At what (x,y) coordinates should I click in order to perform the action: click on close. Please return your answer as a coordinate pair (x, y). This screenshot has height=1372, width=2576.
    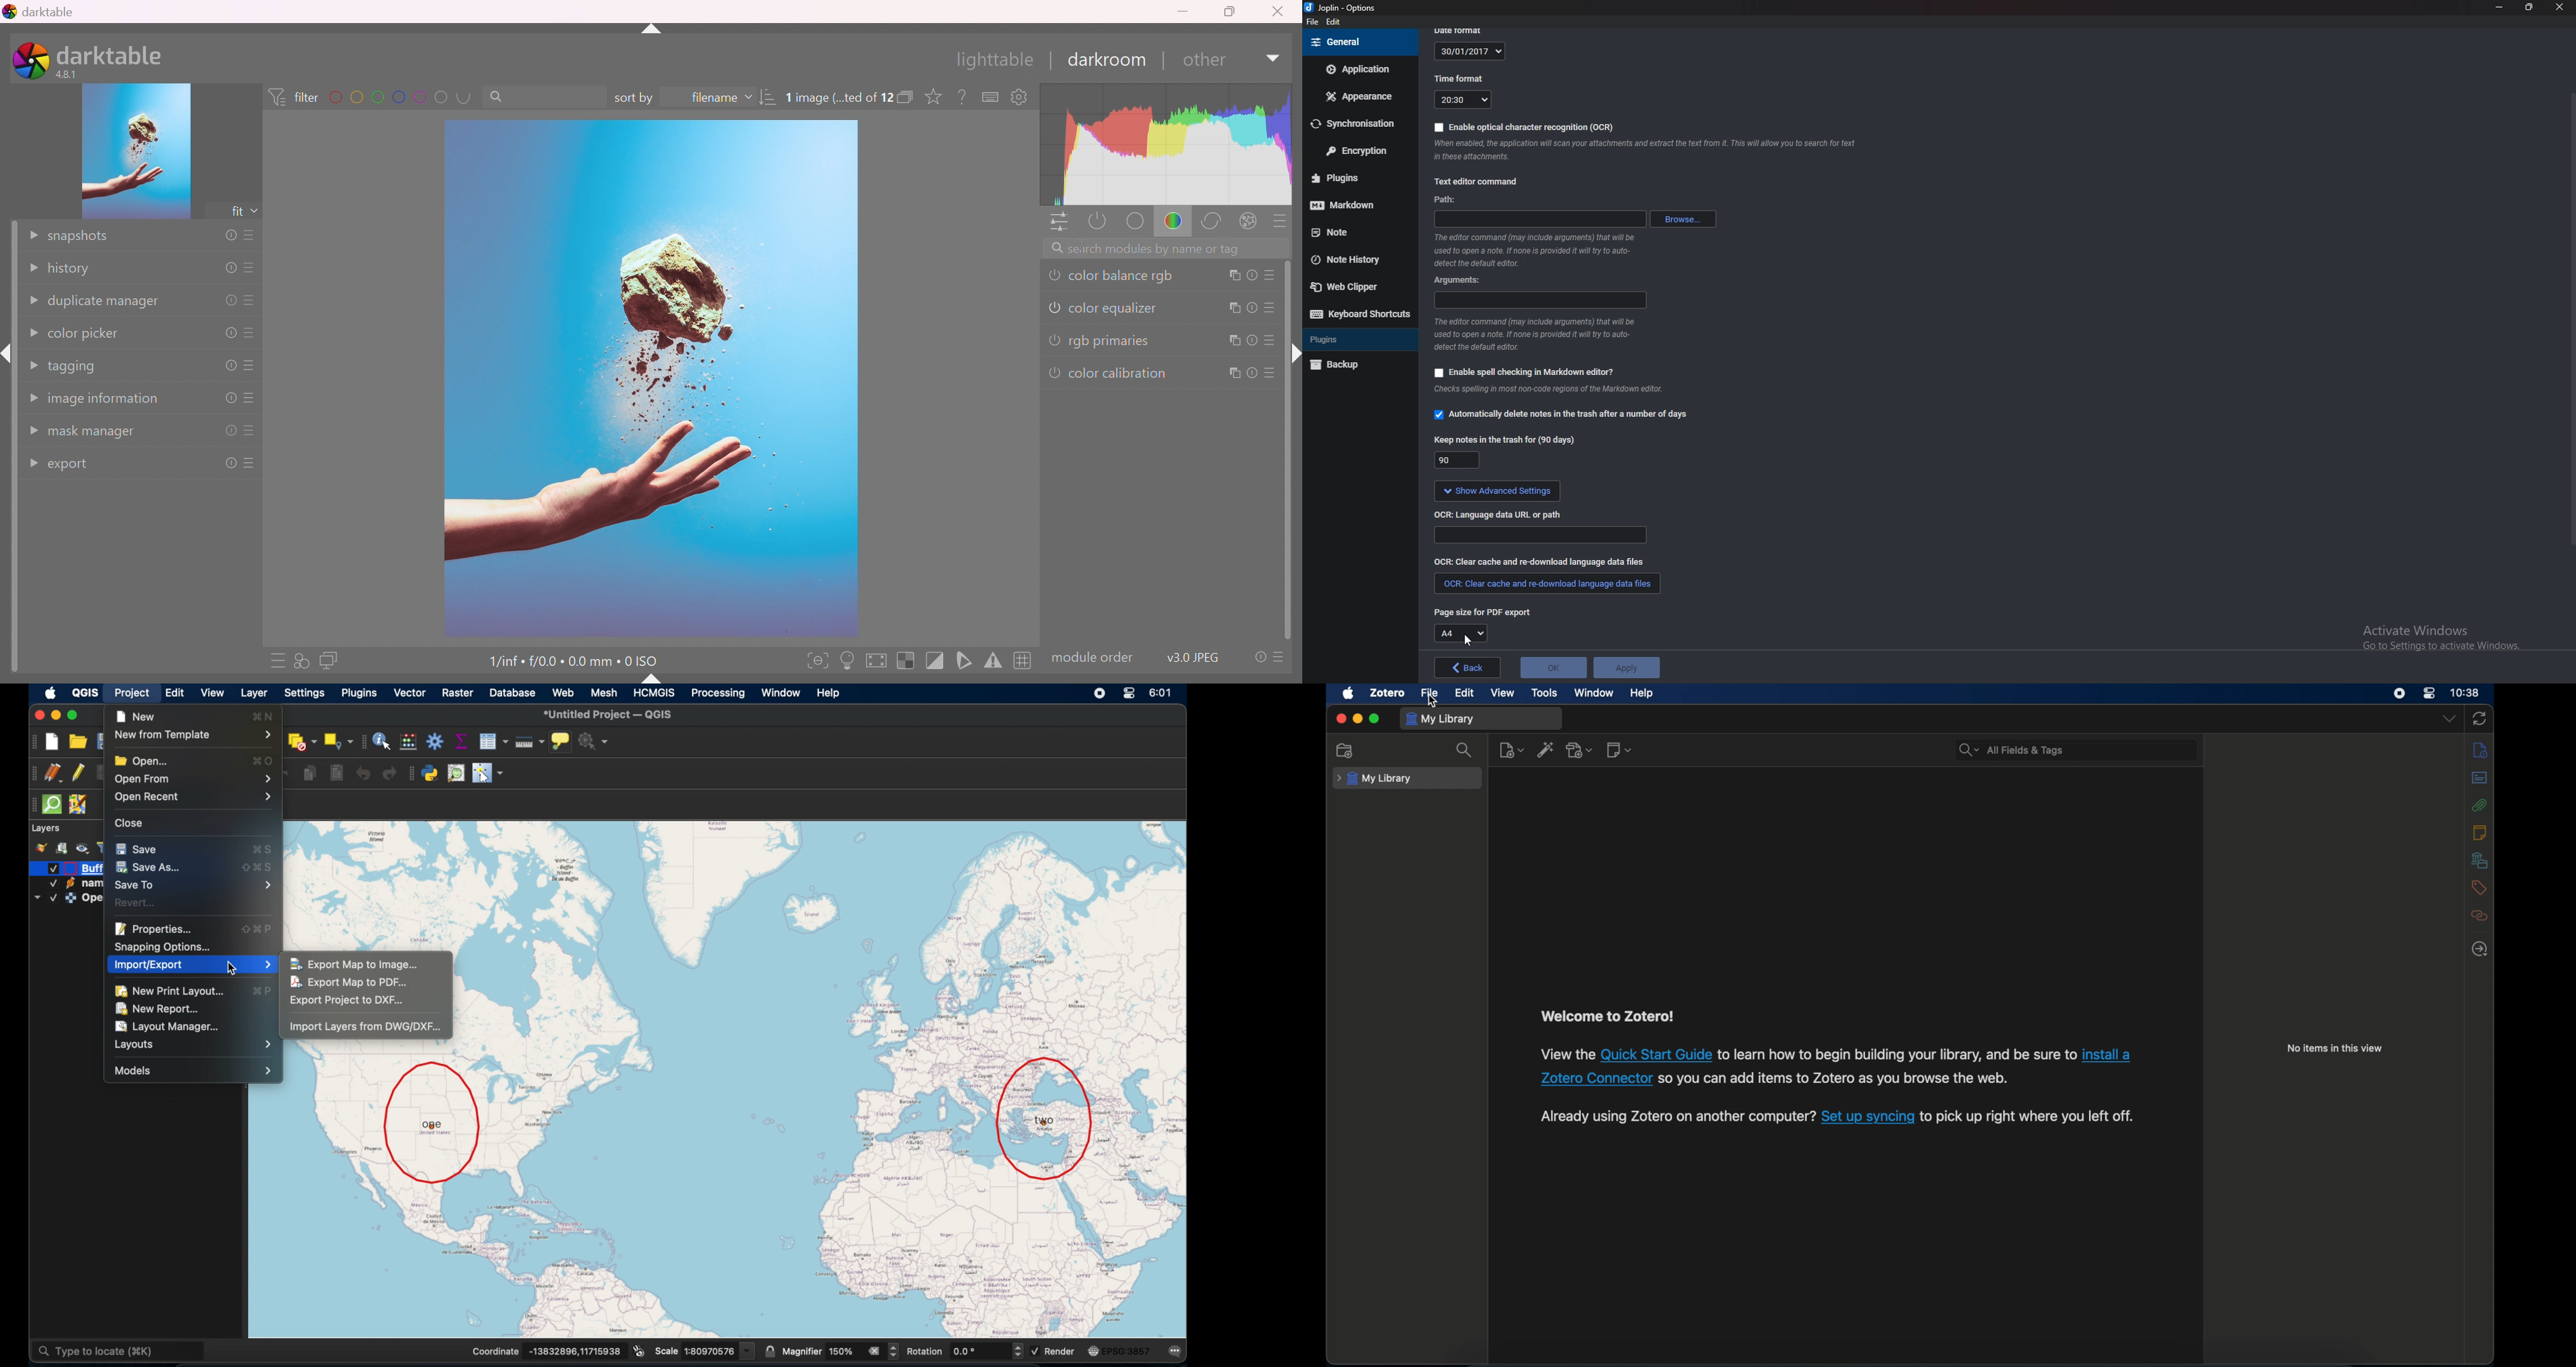
    Looking at the image, I should click on (1340, 718).